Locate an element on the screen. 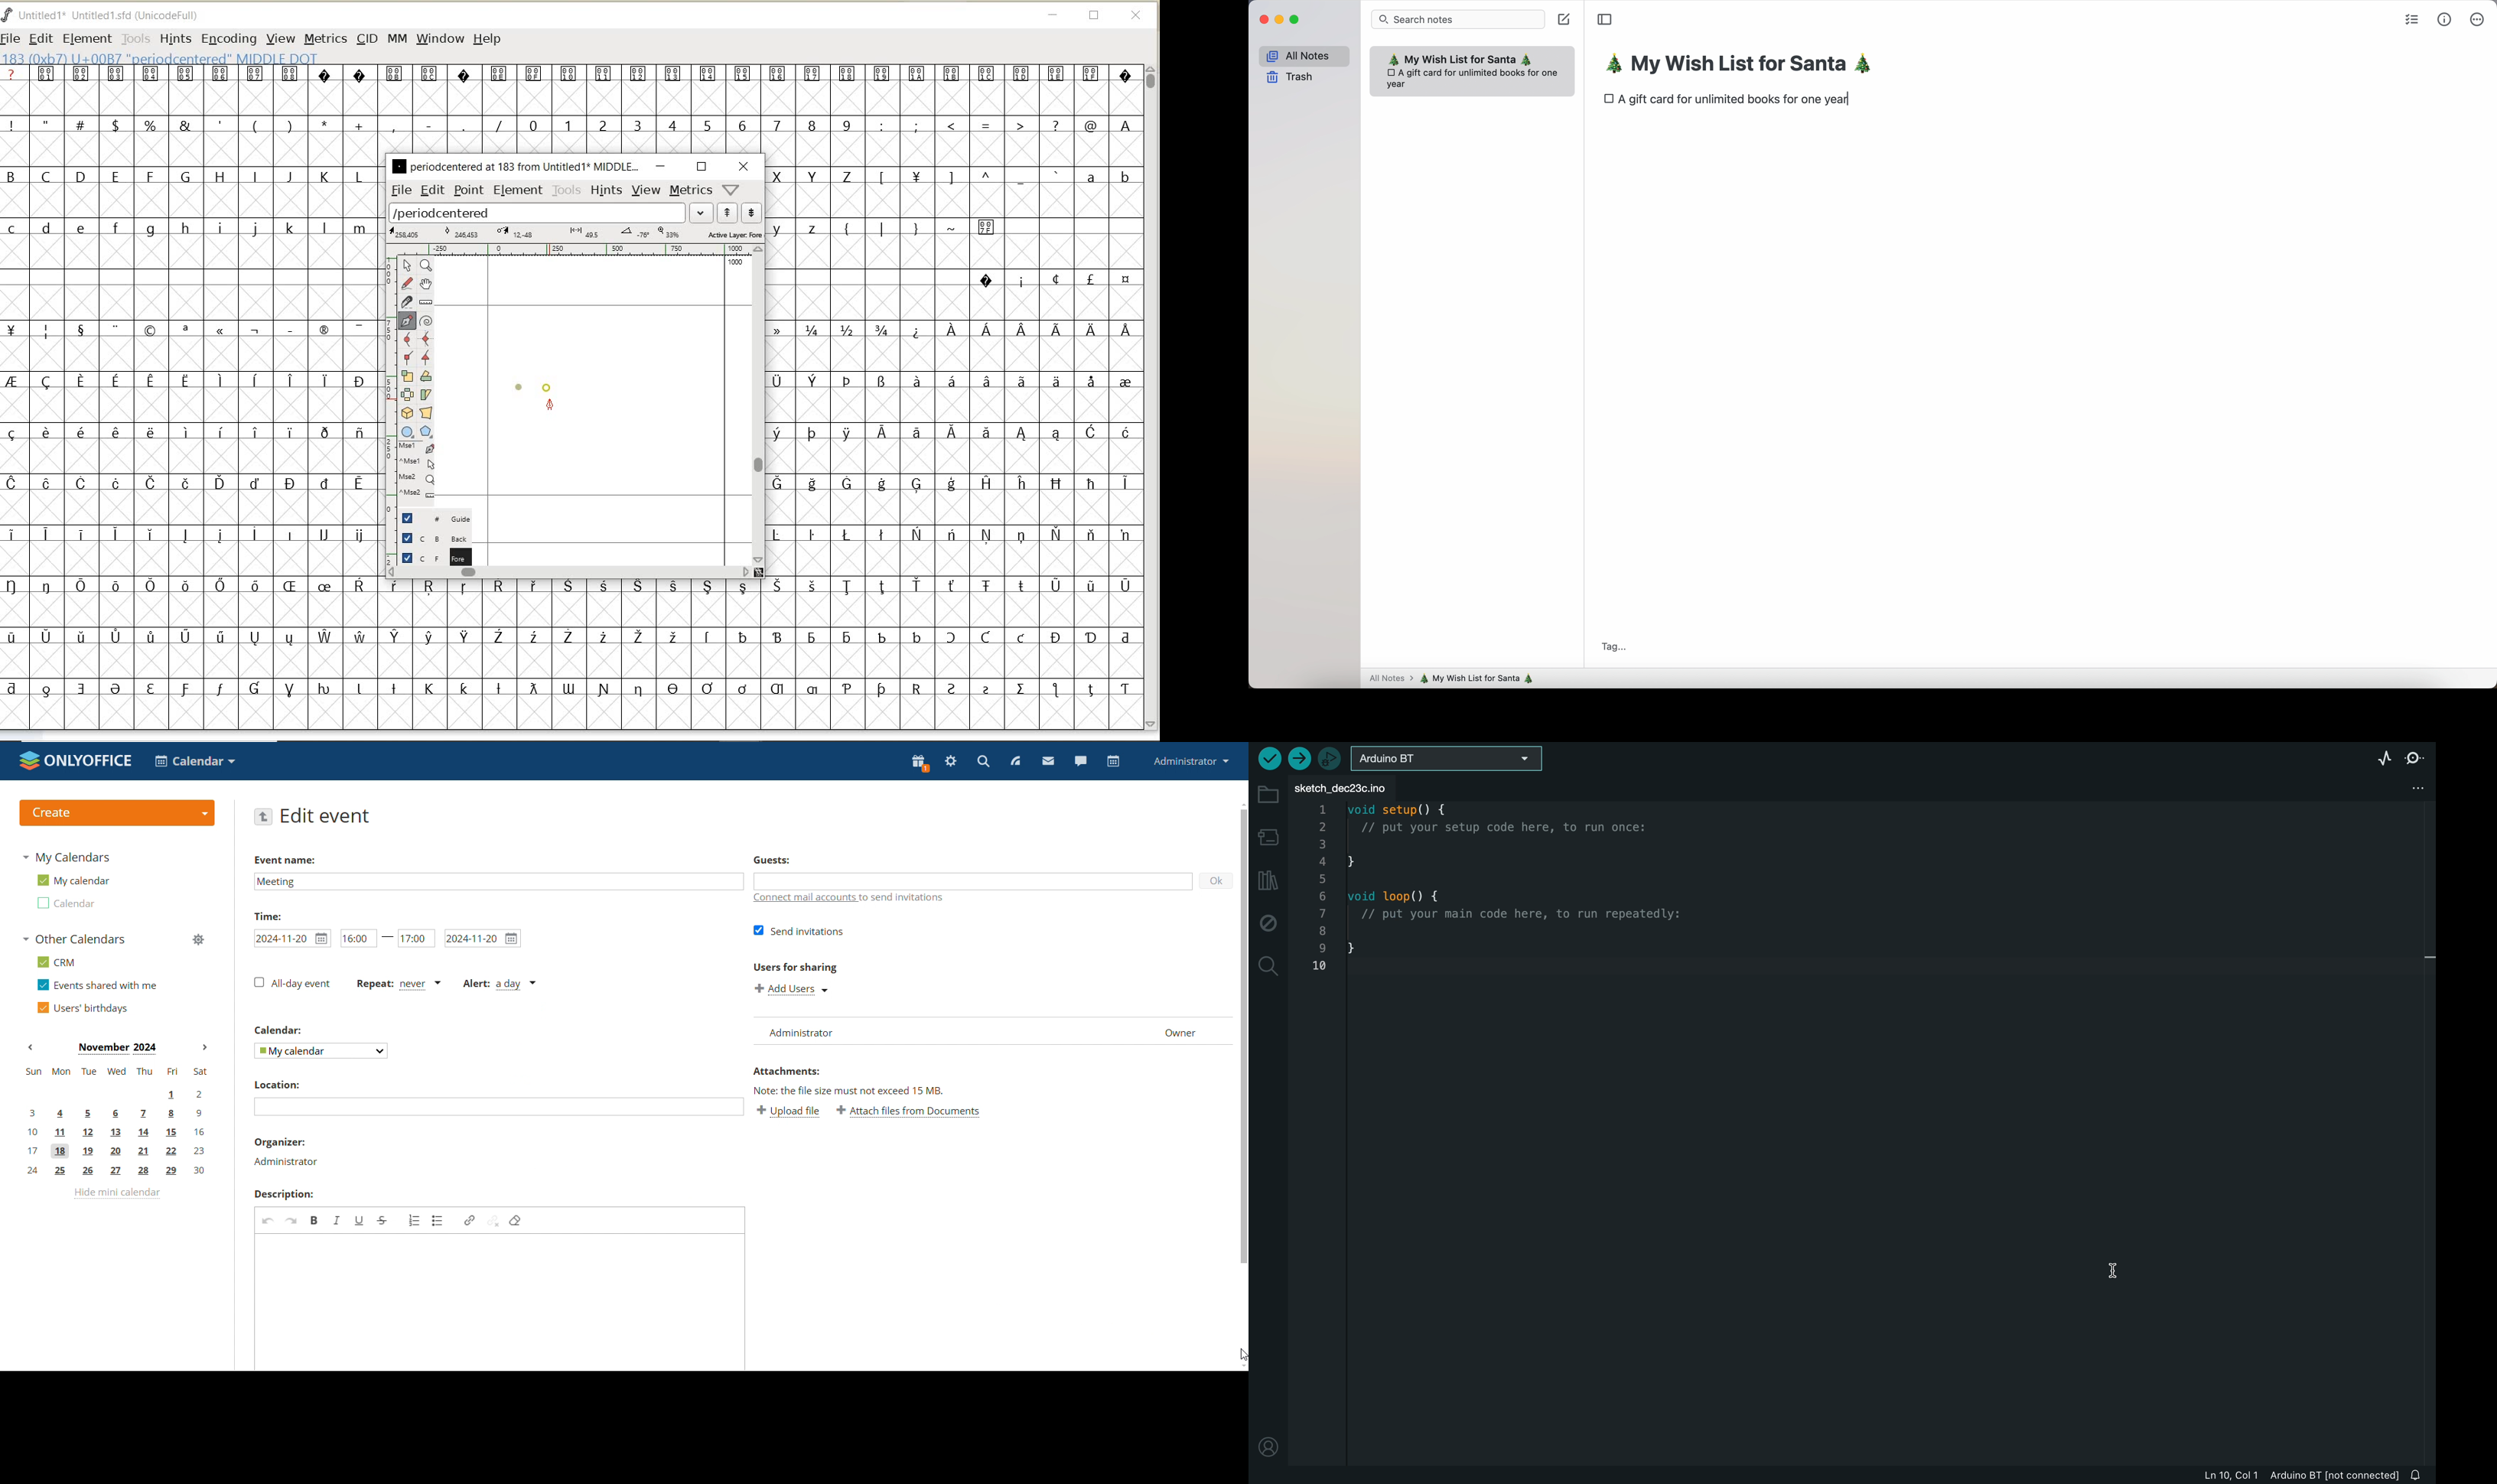  rectangle or ellipse is located at coordinates (407, 431).